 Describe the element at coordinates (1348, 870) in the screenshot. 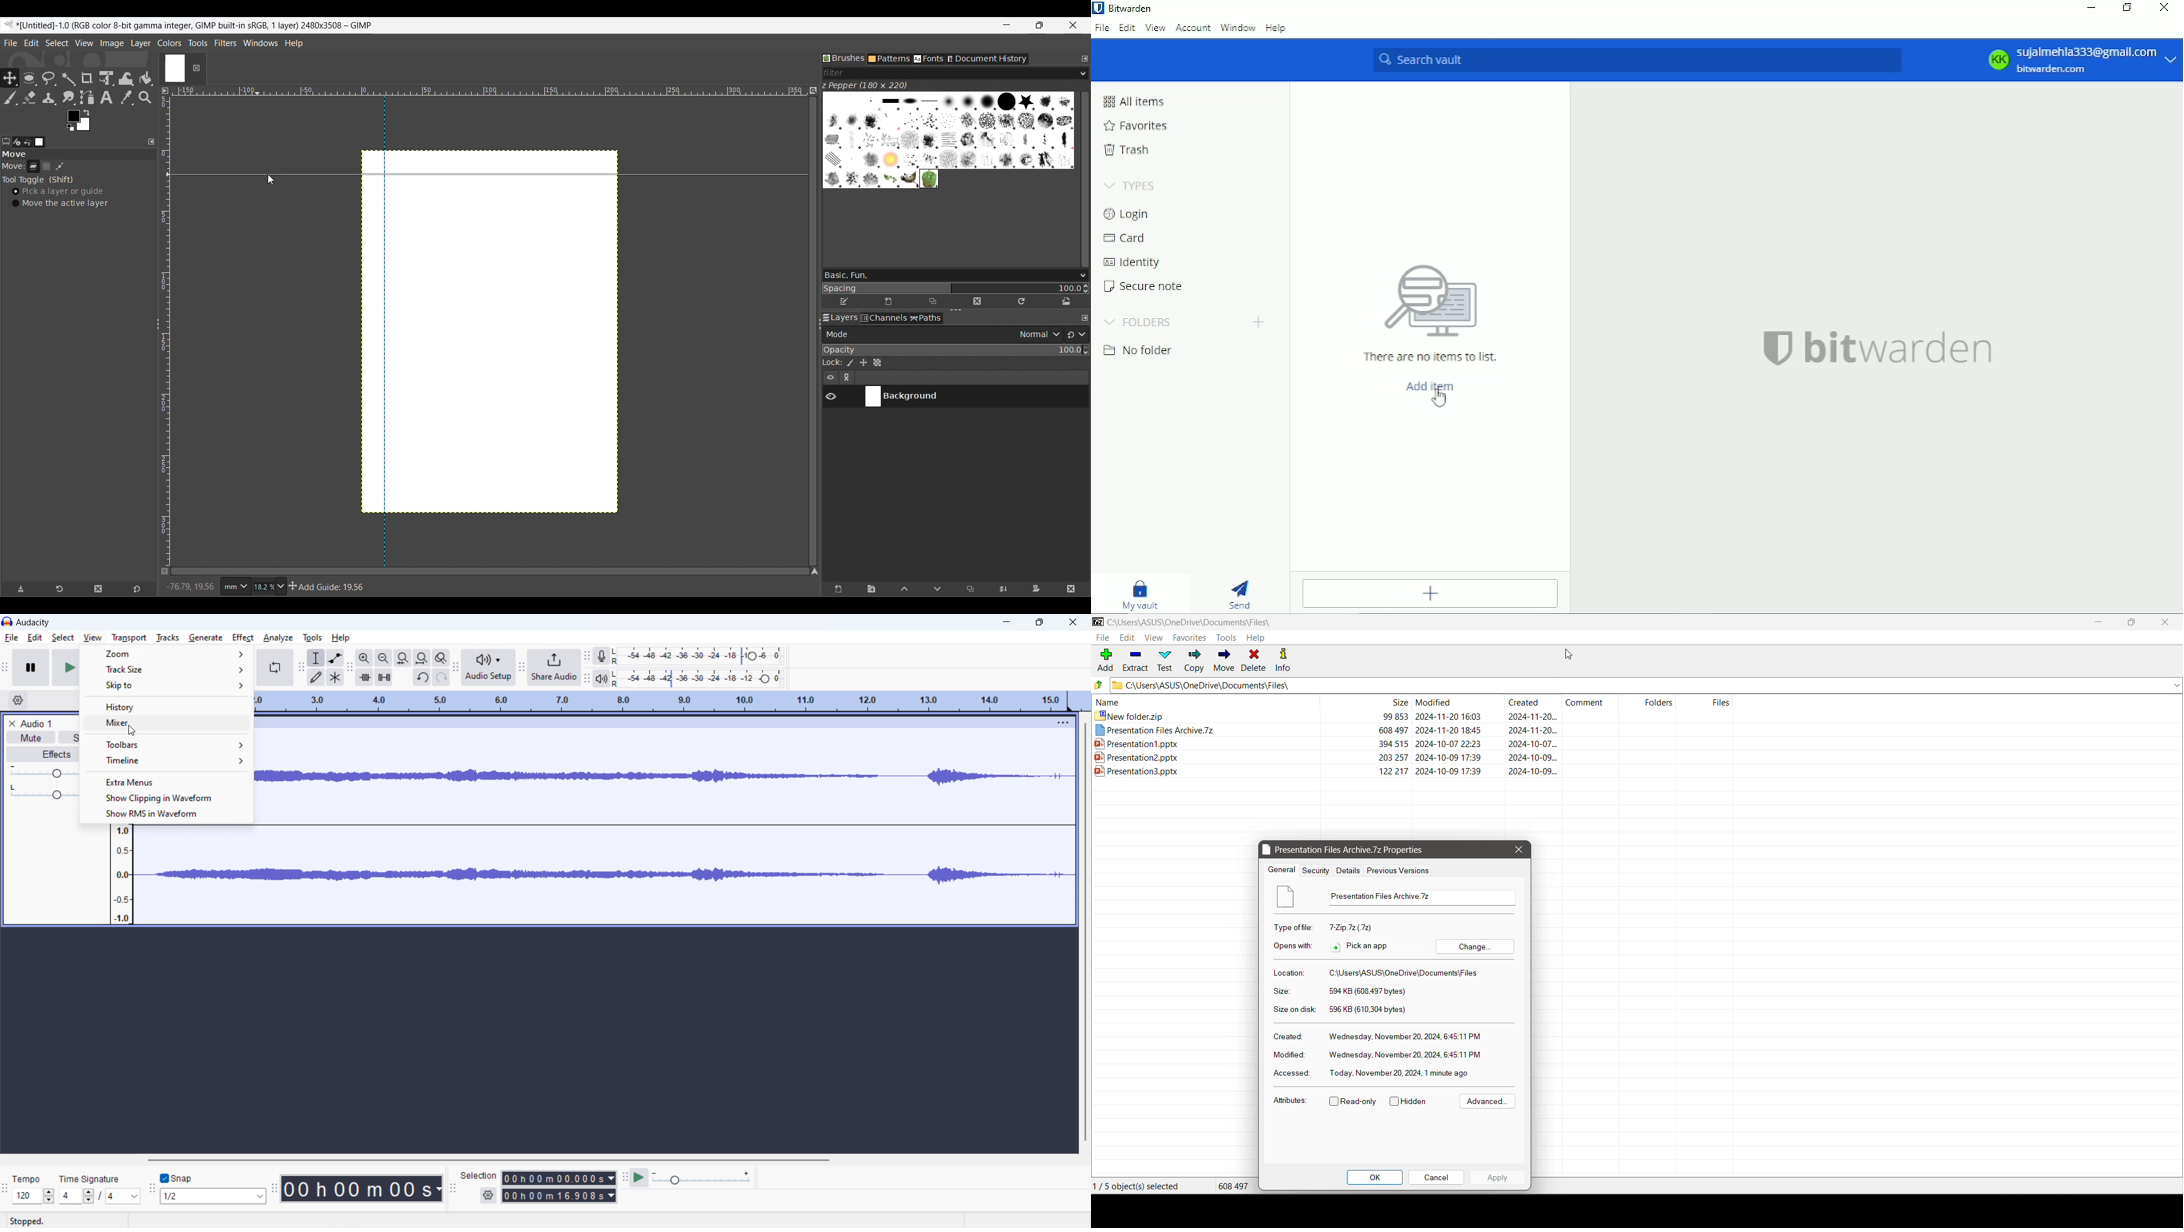

I see `Details` at that location.